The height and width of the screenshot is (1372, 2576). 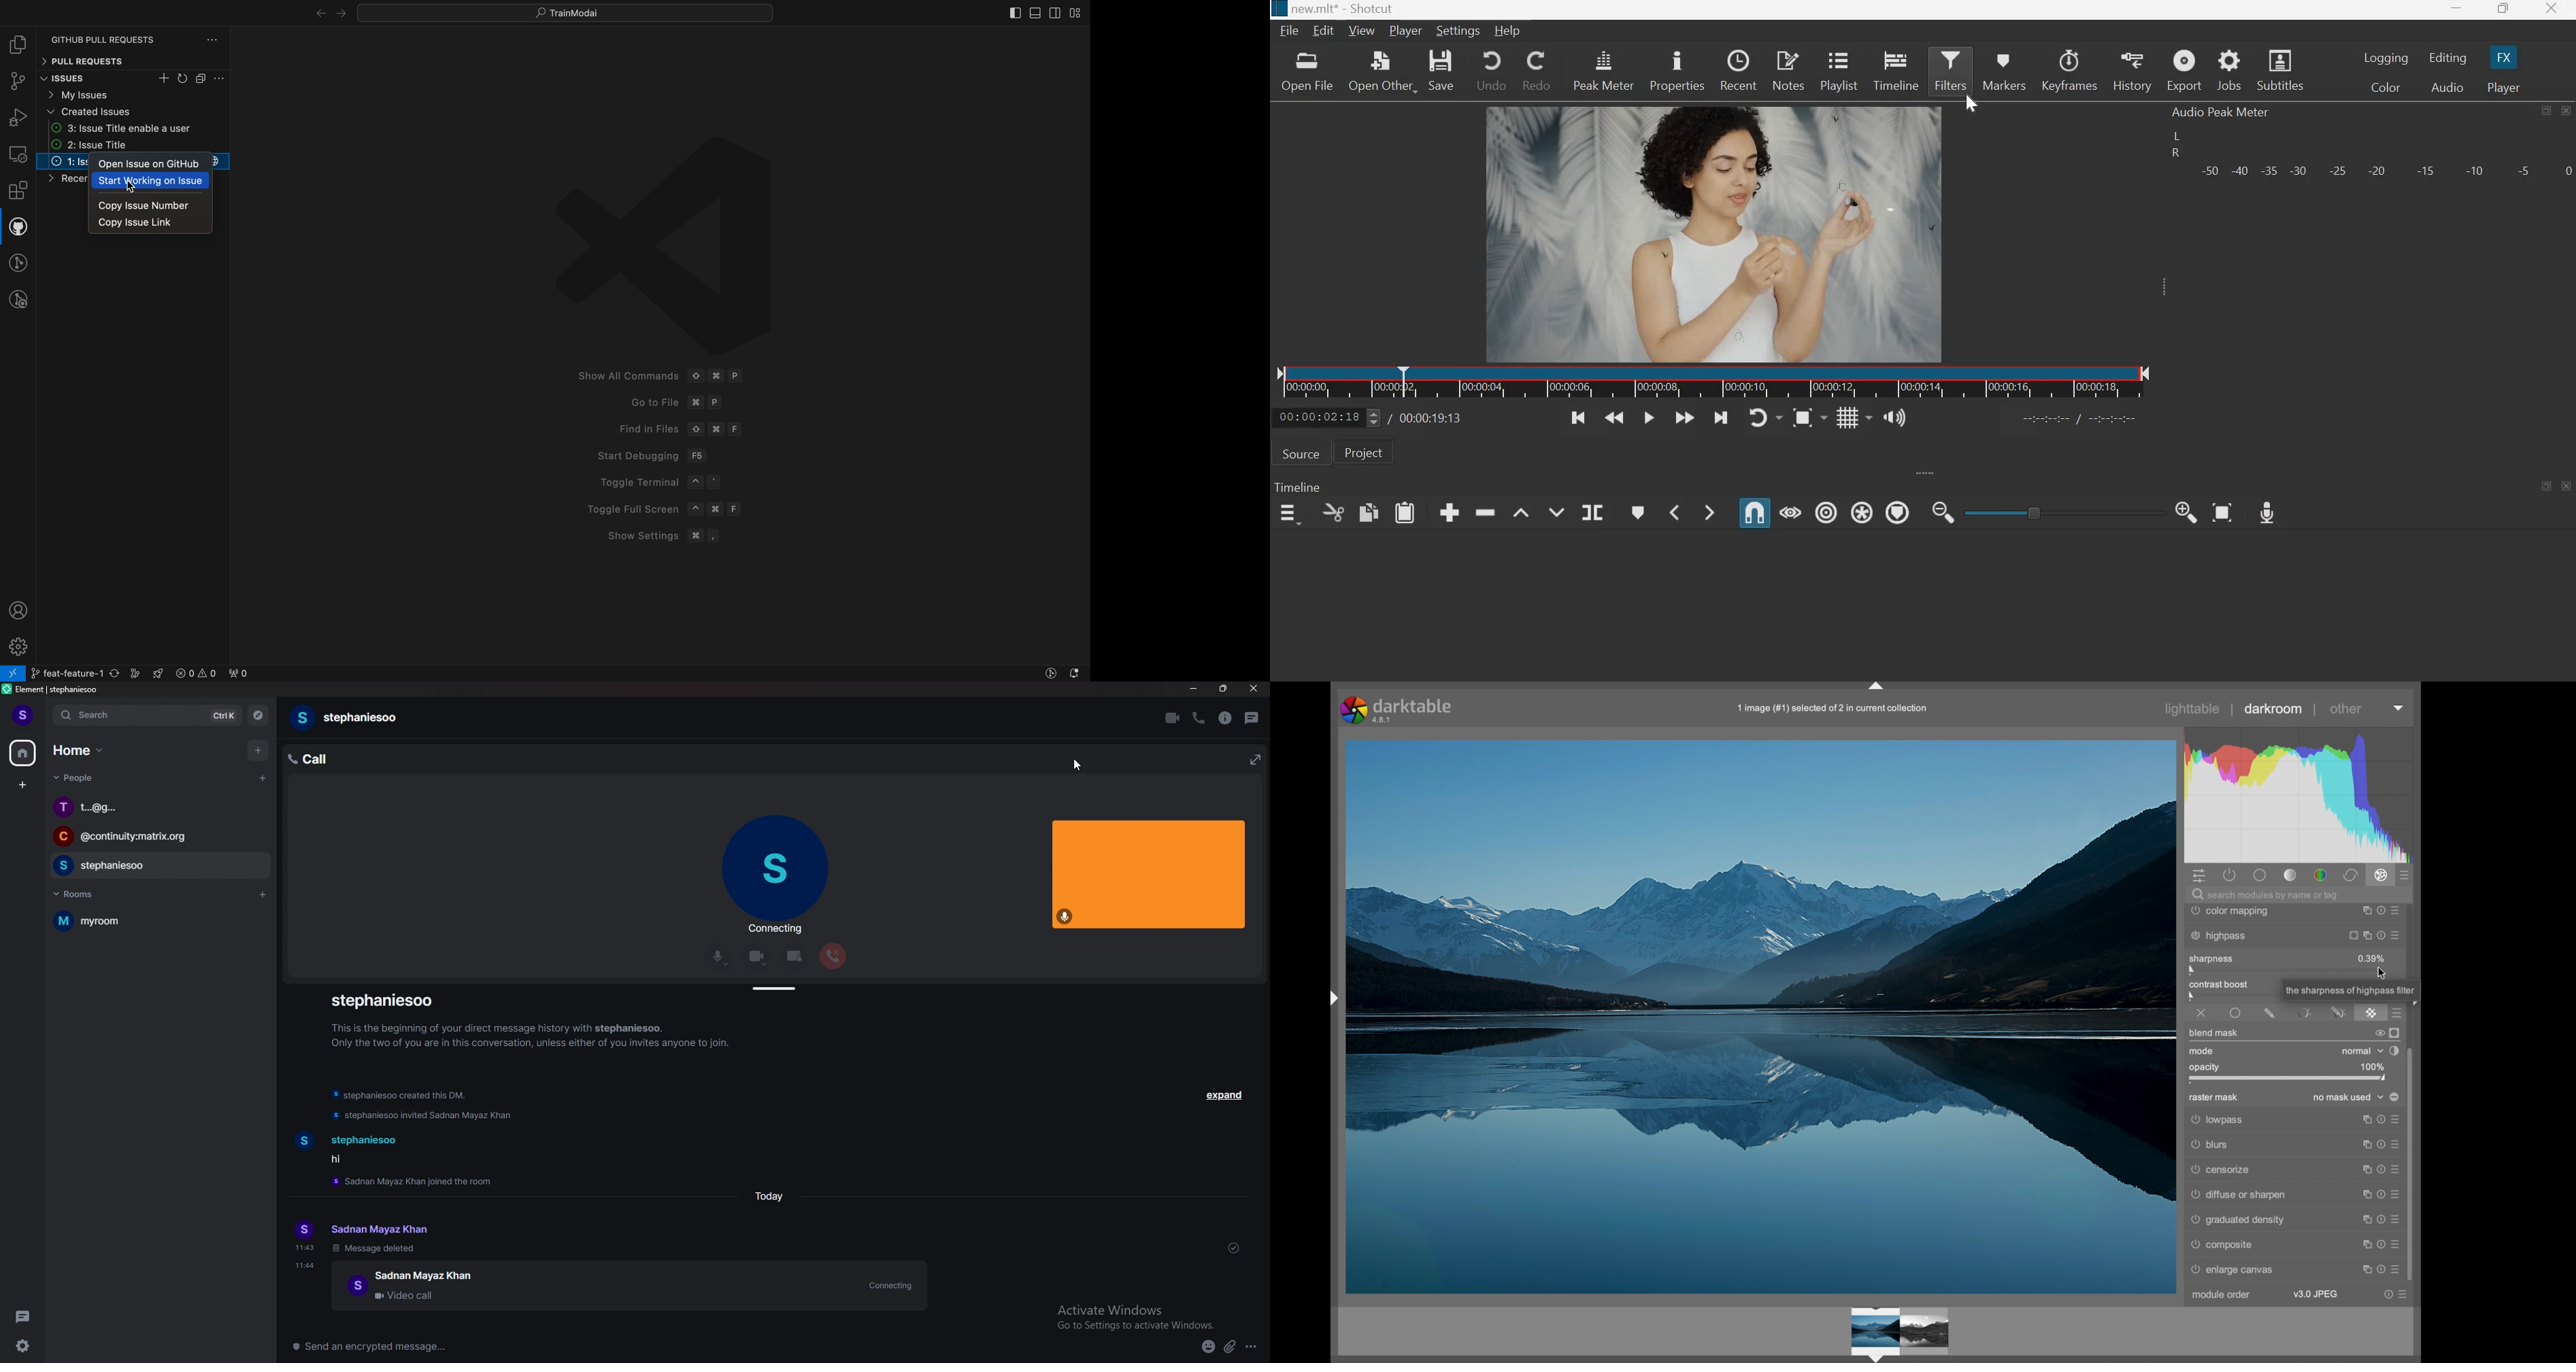 I want to click on Jobs, so click(x=2229, y=71).